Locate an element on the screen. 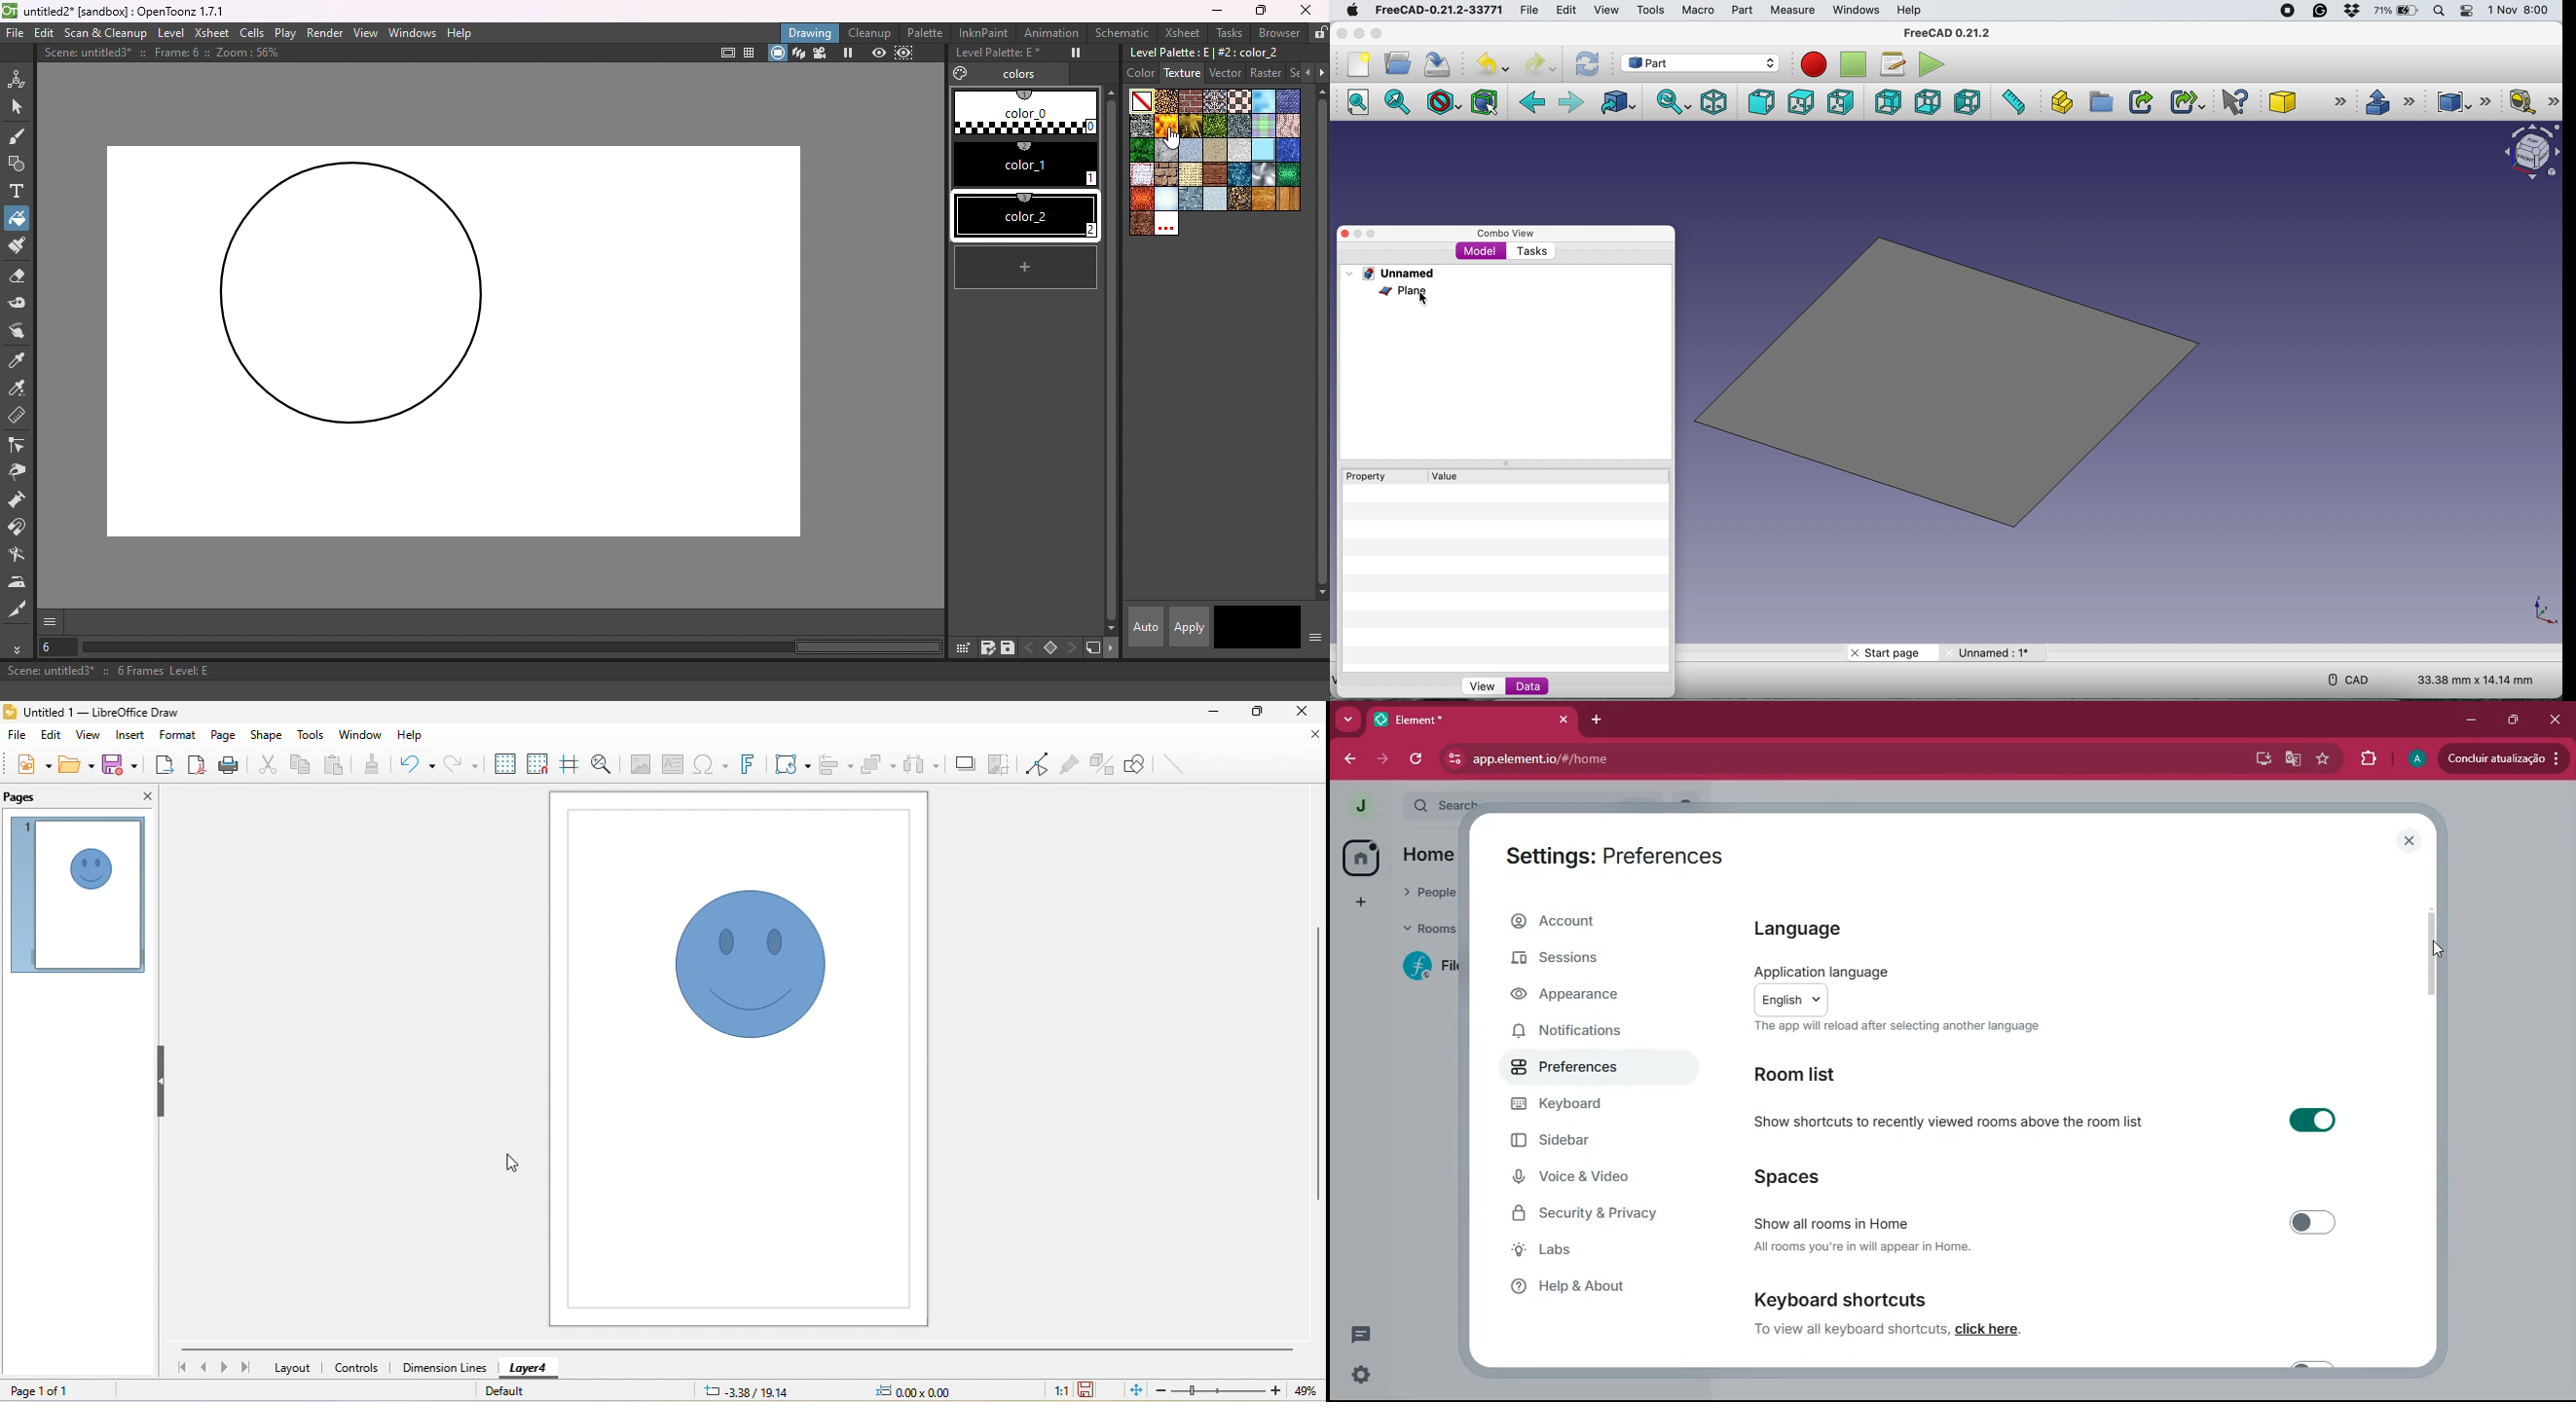 The image size is (2576, 1428). measure distance is located at coordinates (2012, 103).